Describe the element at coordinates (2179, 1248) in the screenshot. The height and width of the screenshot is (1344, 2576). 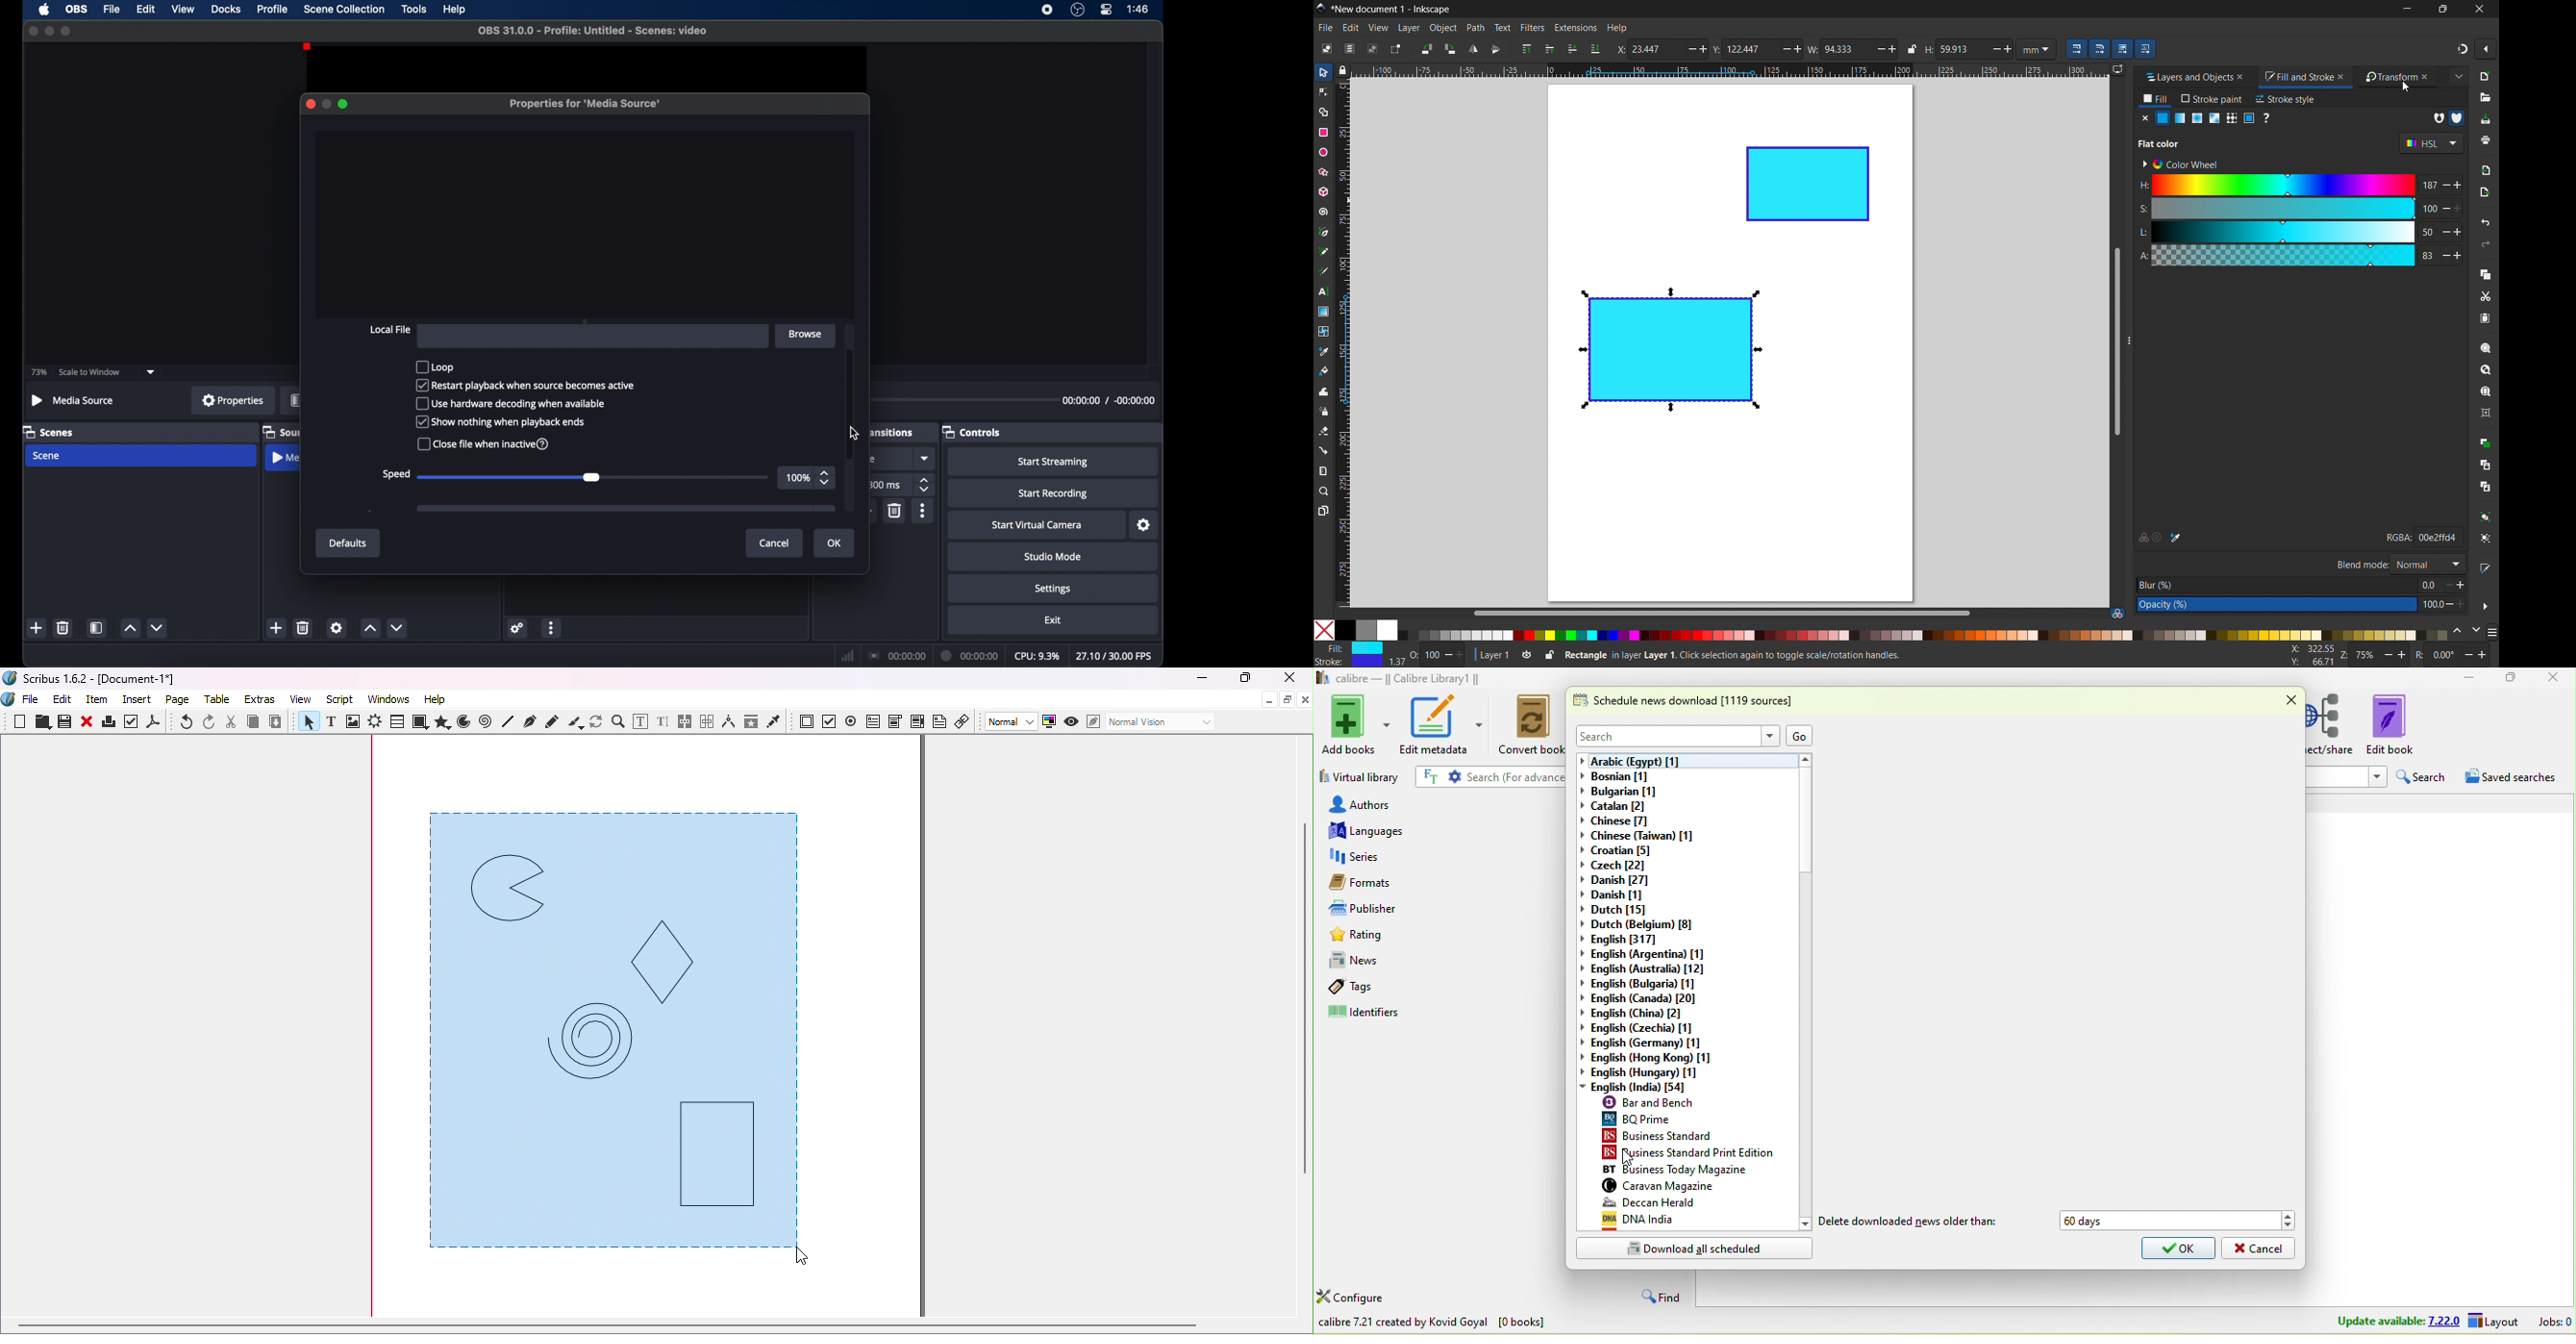
I see `ok` at that location.